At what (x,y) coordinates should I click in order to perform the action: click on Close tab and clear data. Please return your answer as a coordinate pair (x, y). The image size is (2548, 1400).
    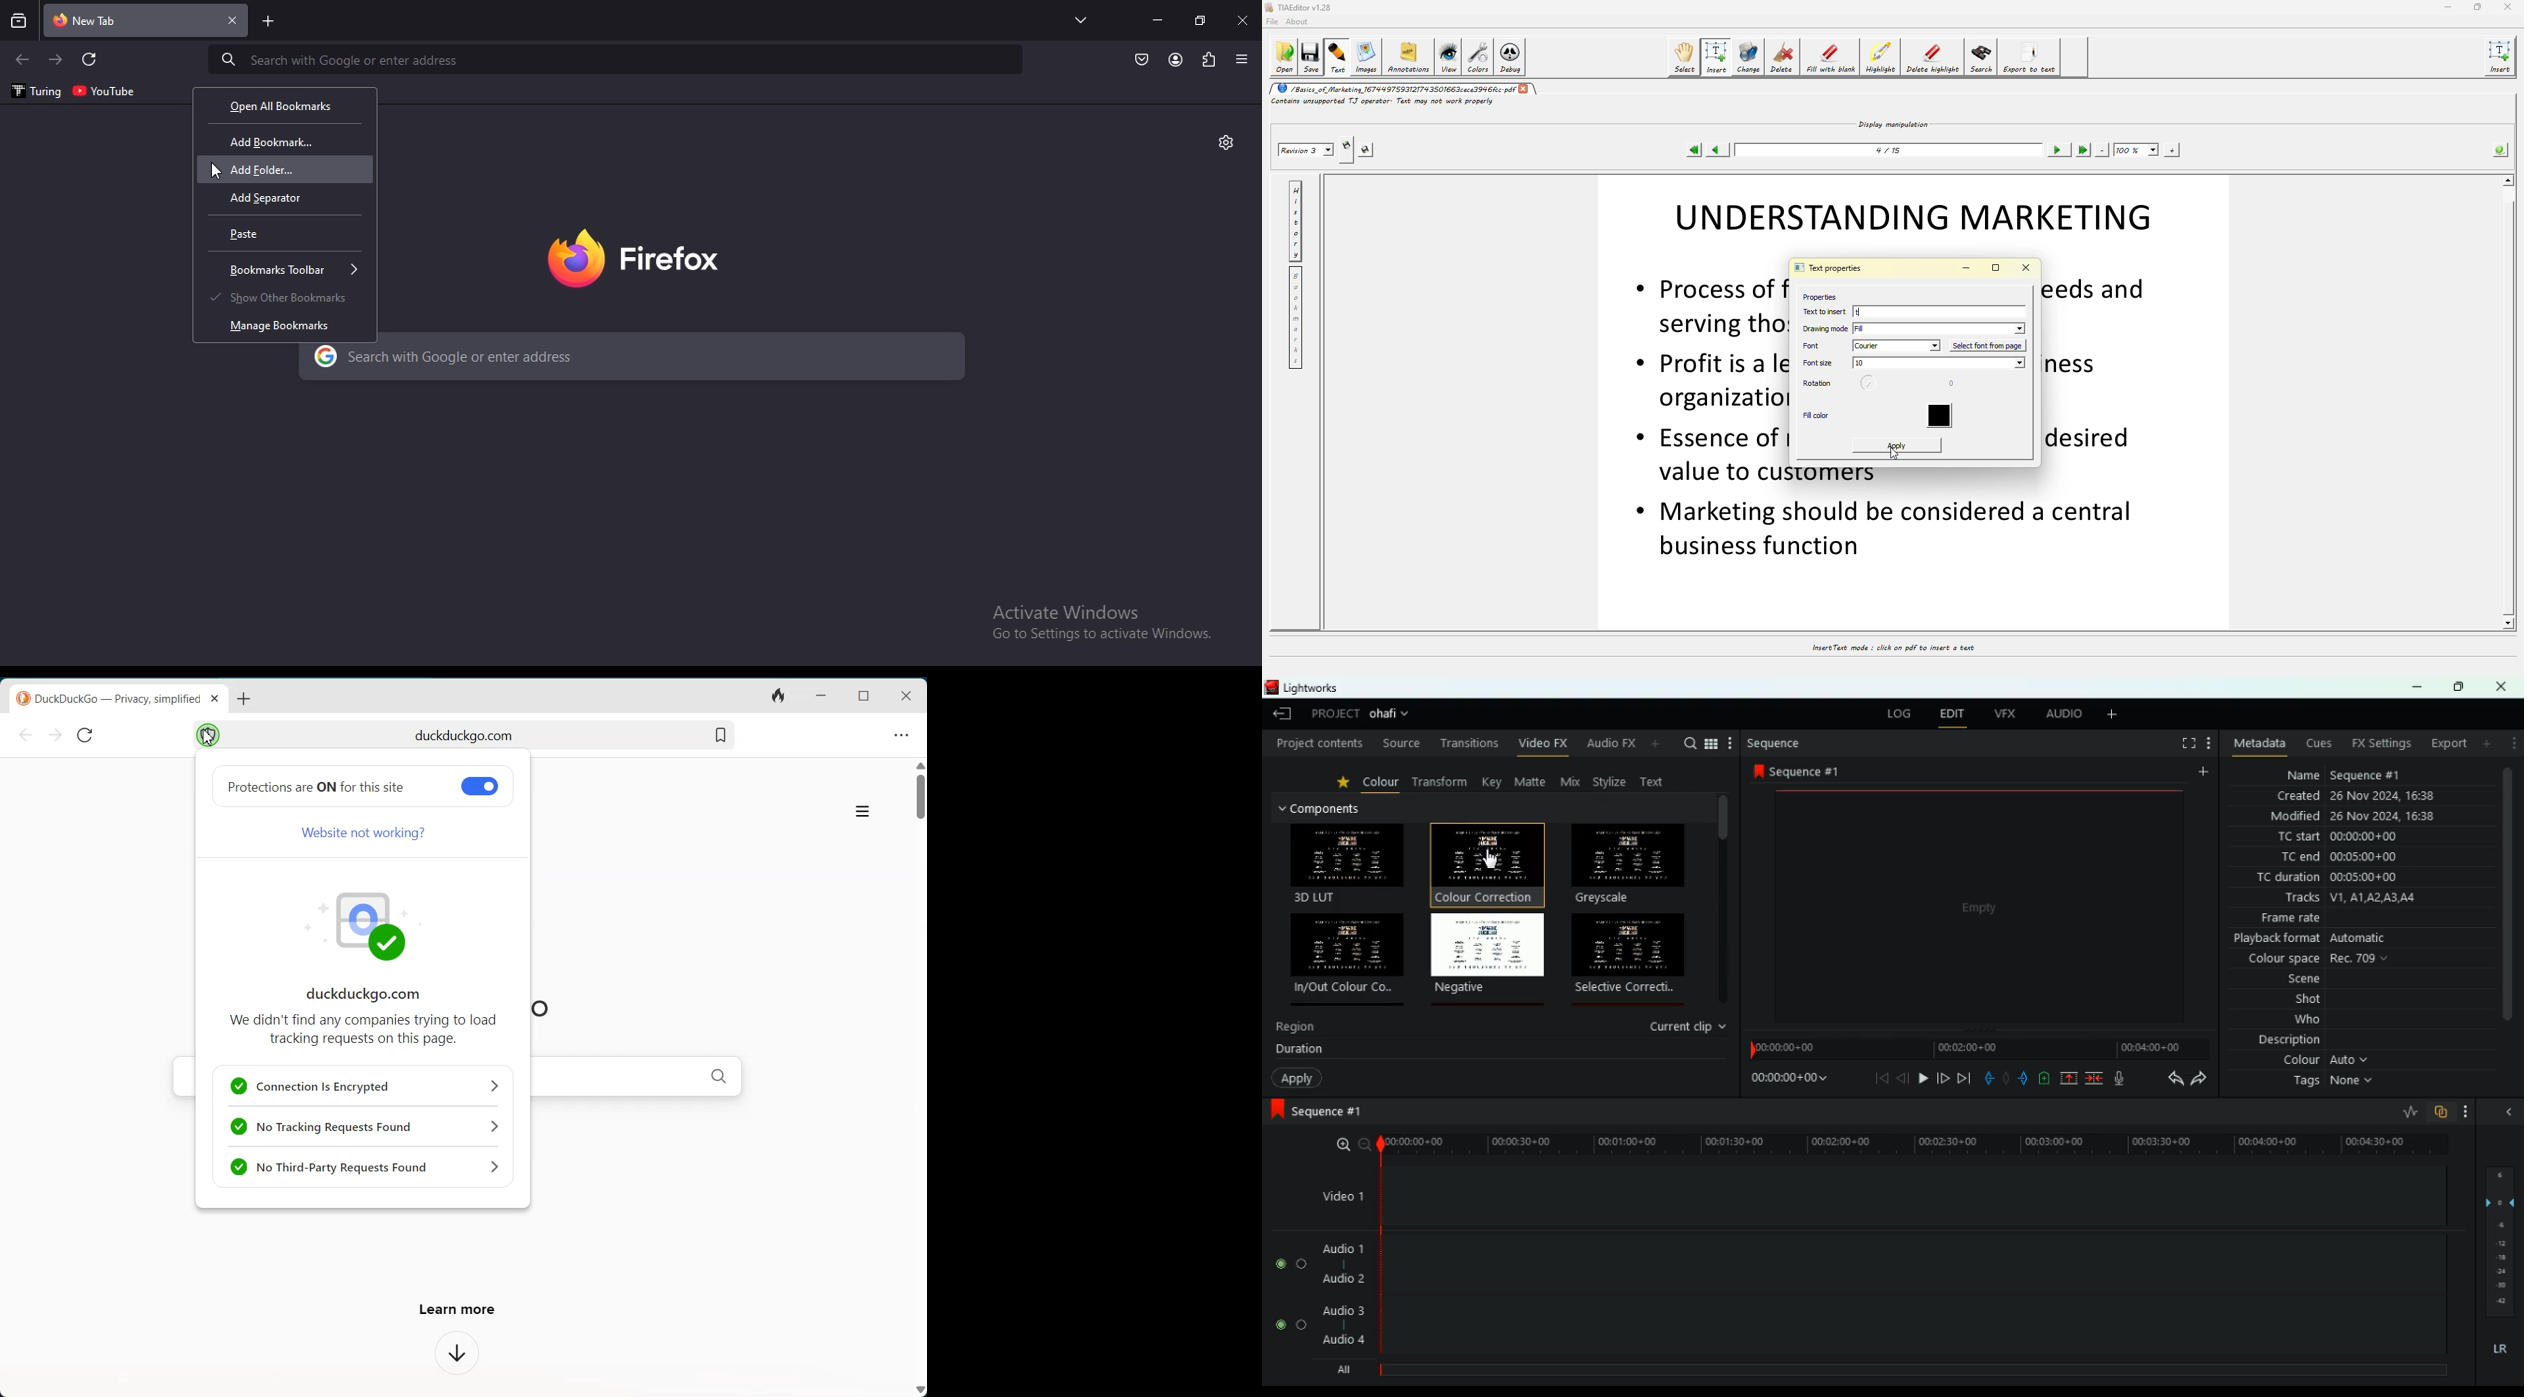
    Looking at the image, I should click on (777, 698).